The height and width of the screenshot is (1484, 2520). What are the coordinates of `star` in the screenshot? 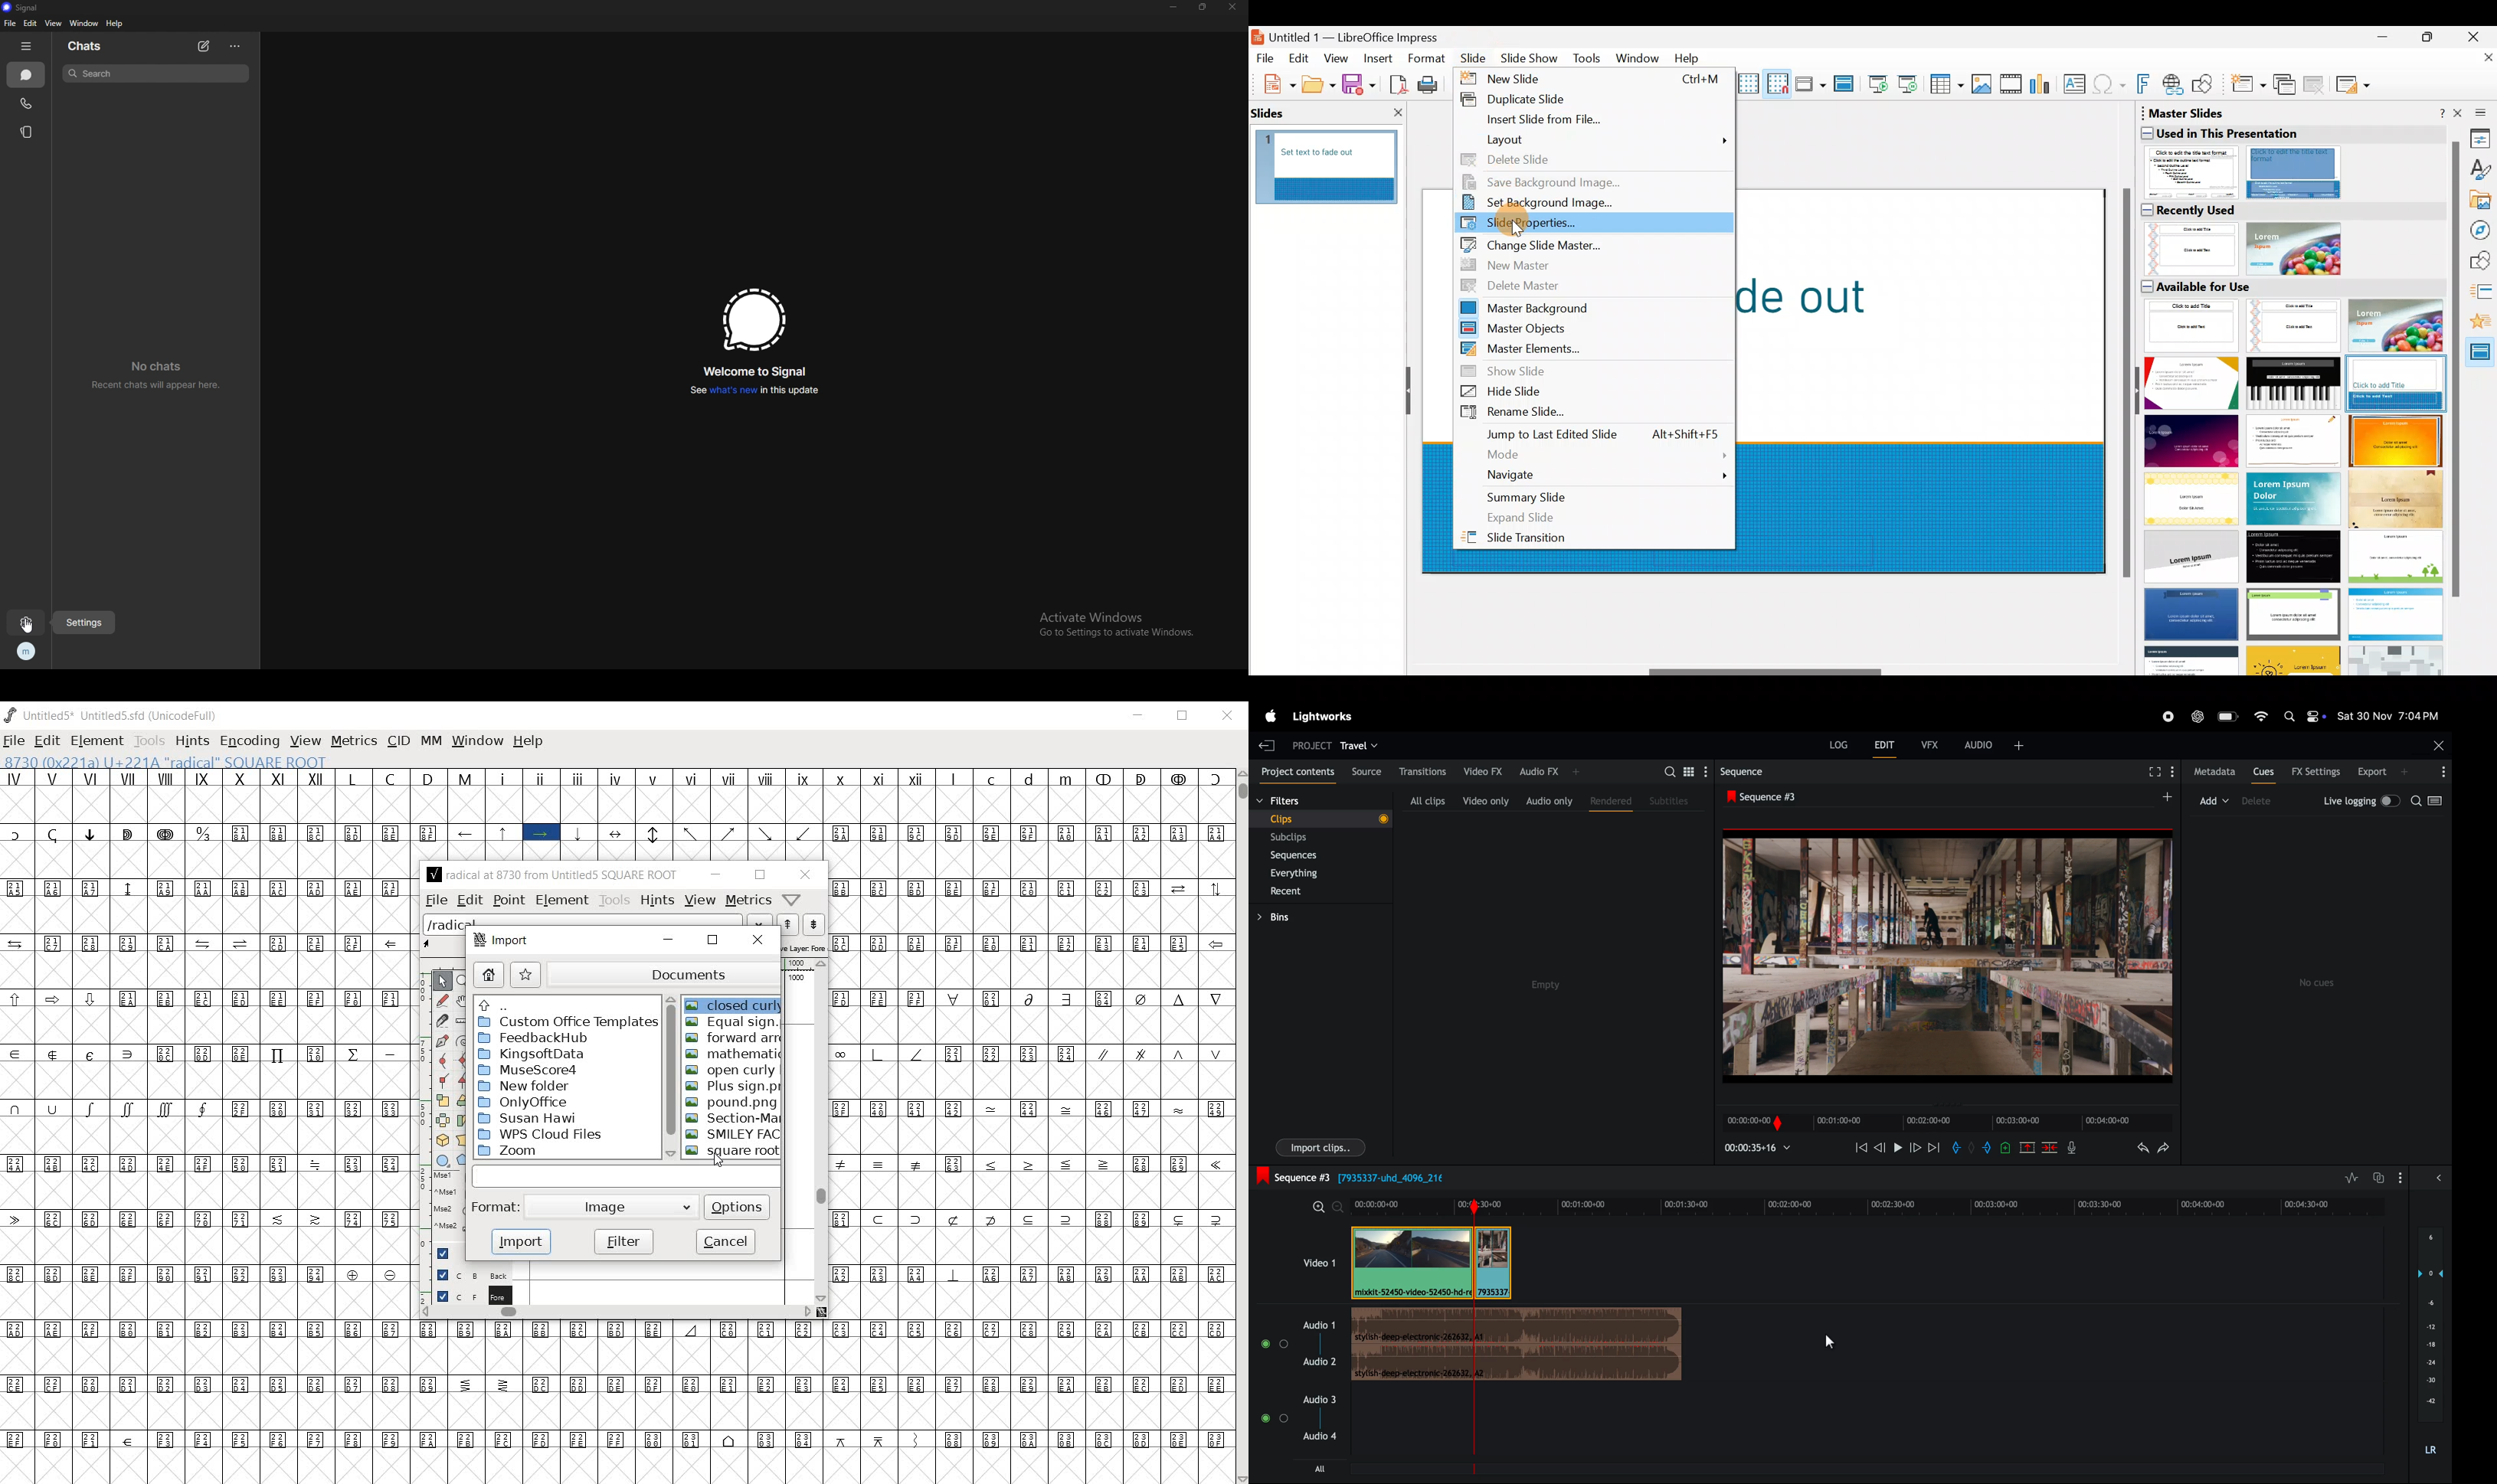 It's located at (526, 974).